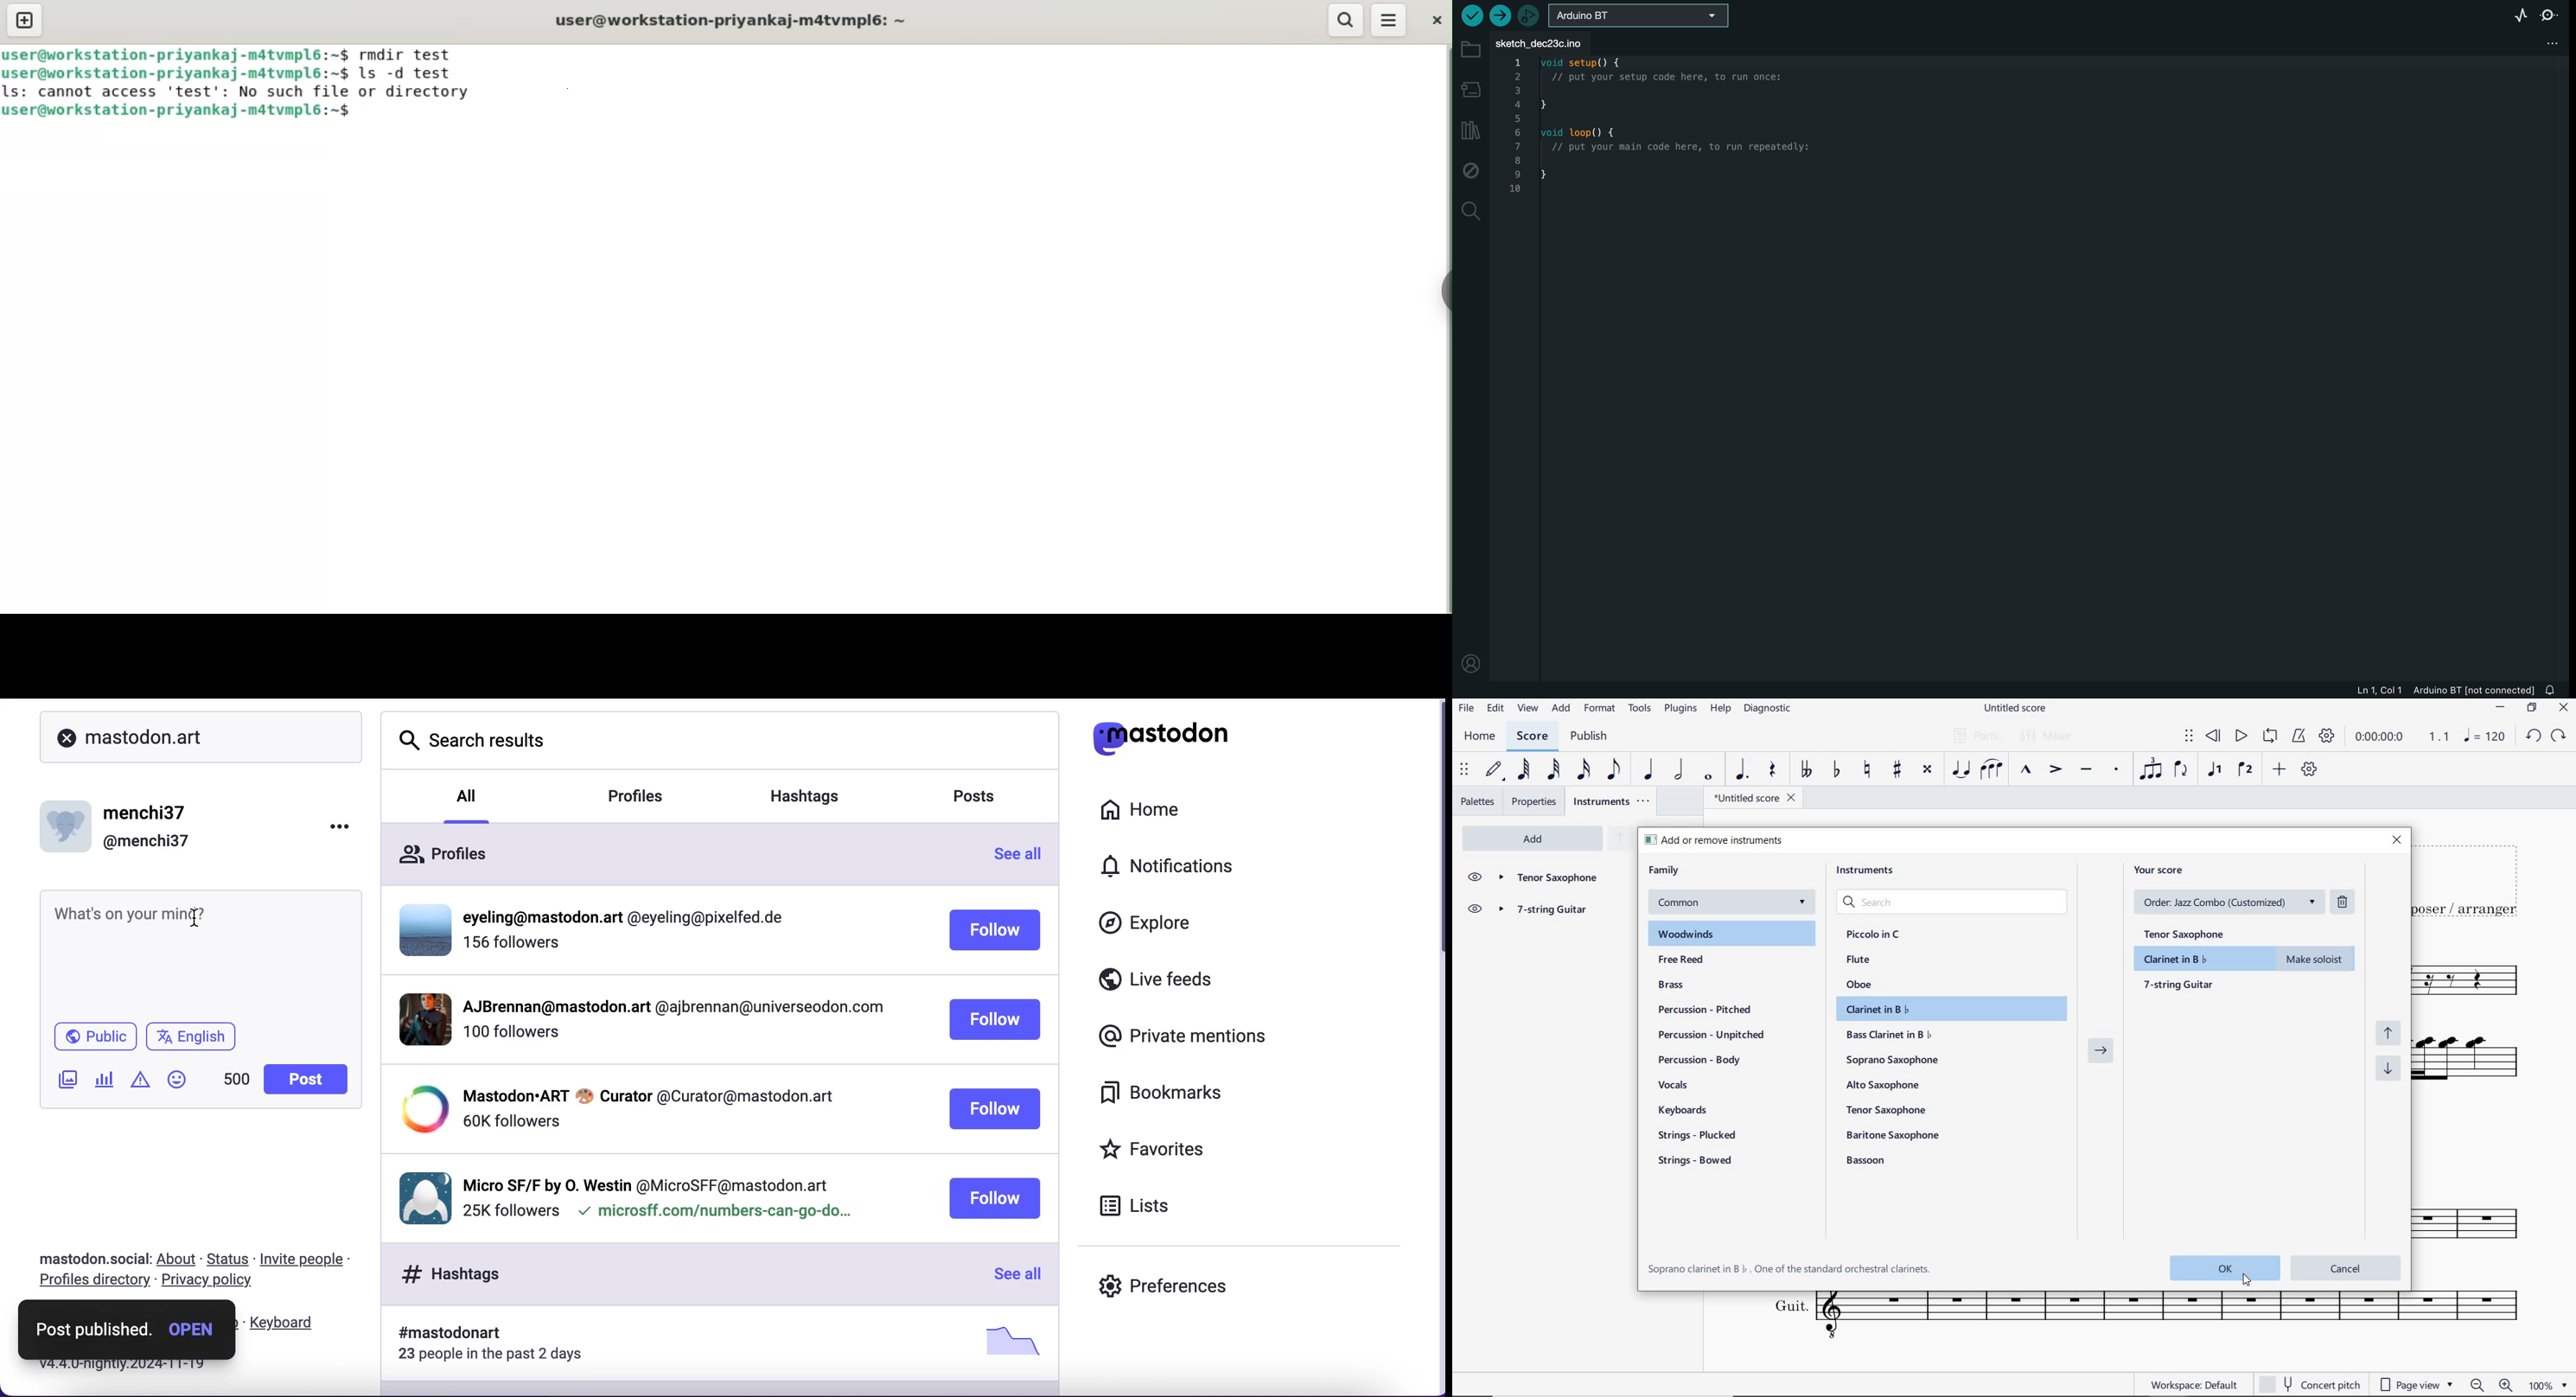  What do you see at coordinates (140, 1083) in the screenshot?
I see `add warnings` at bounding box center [140, 1083].